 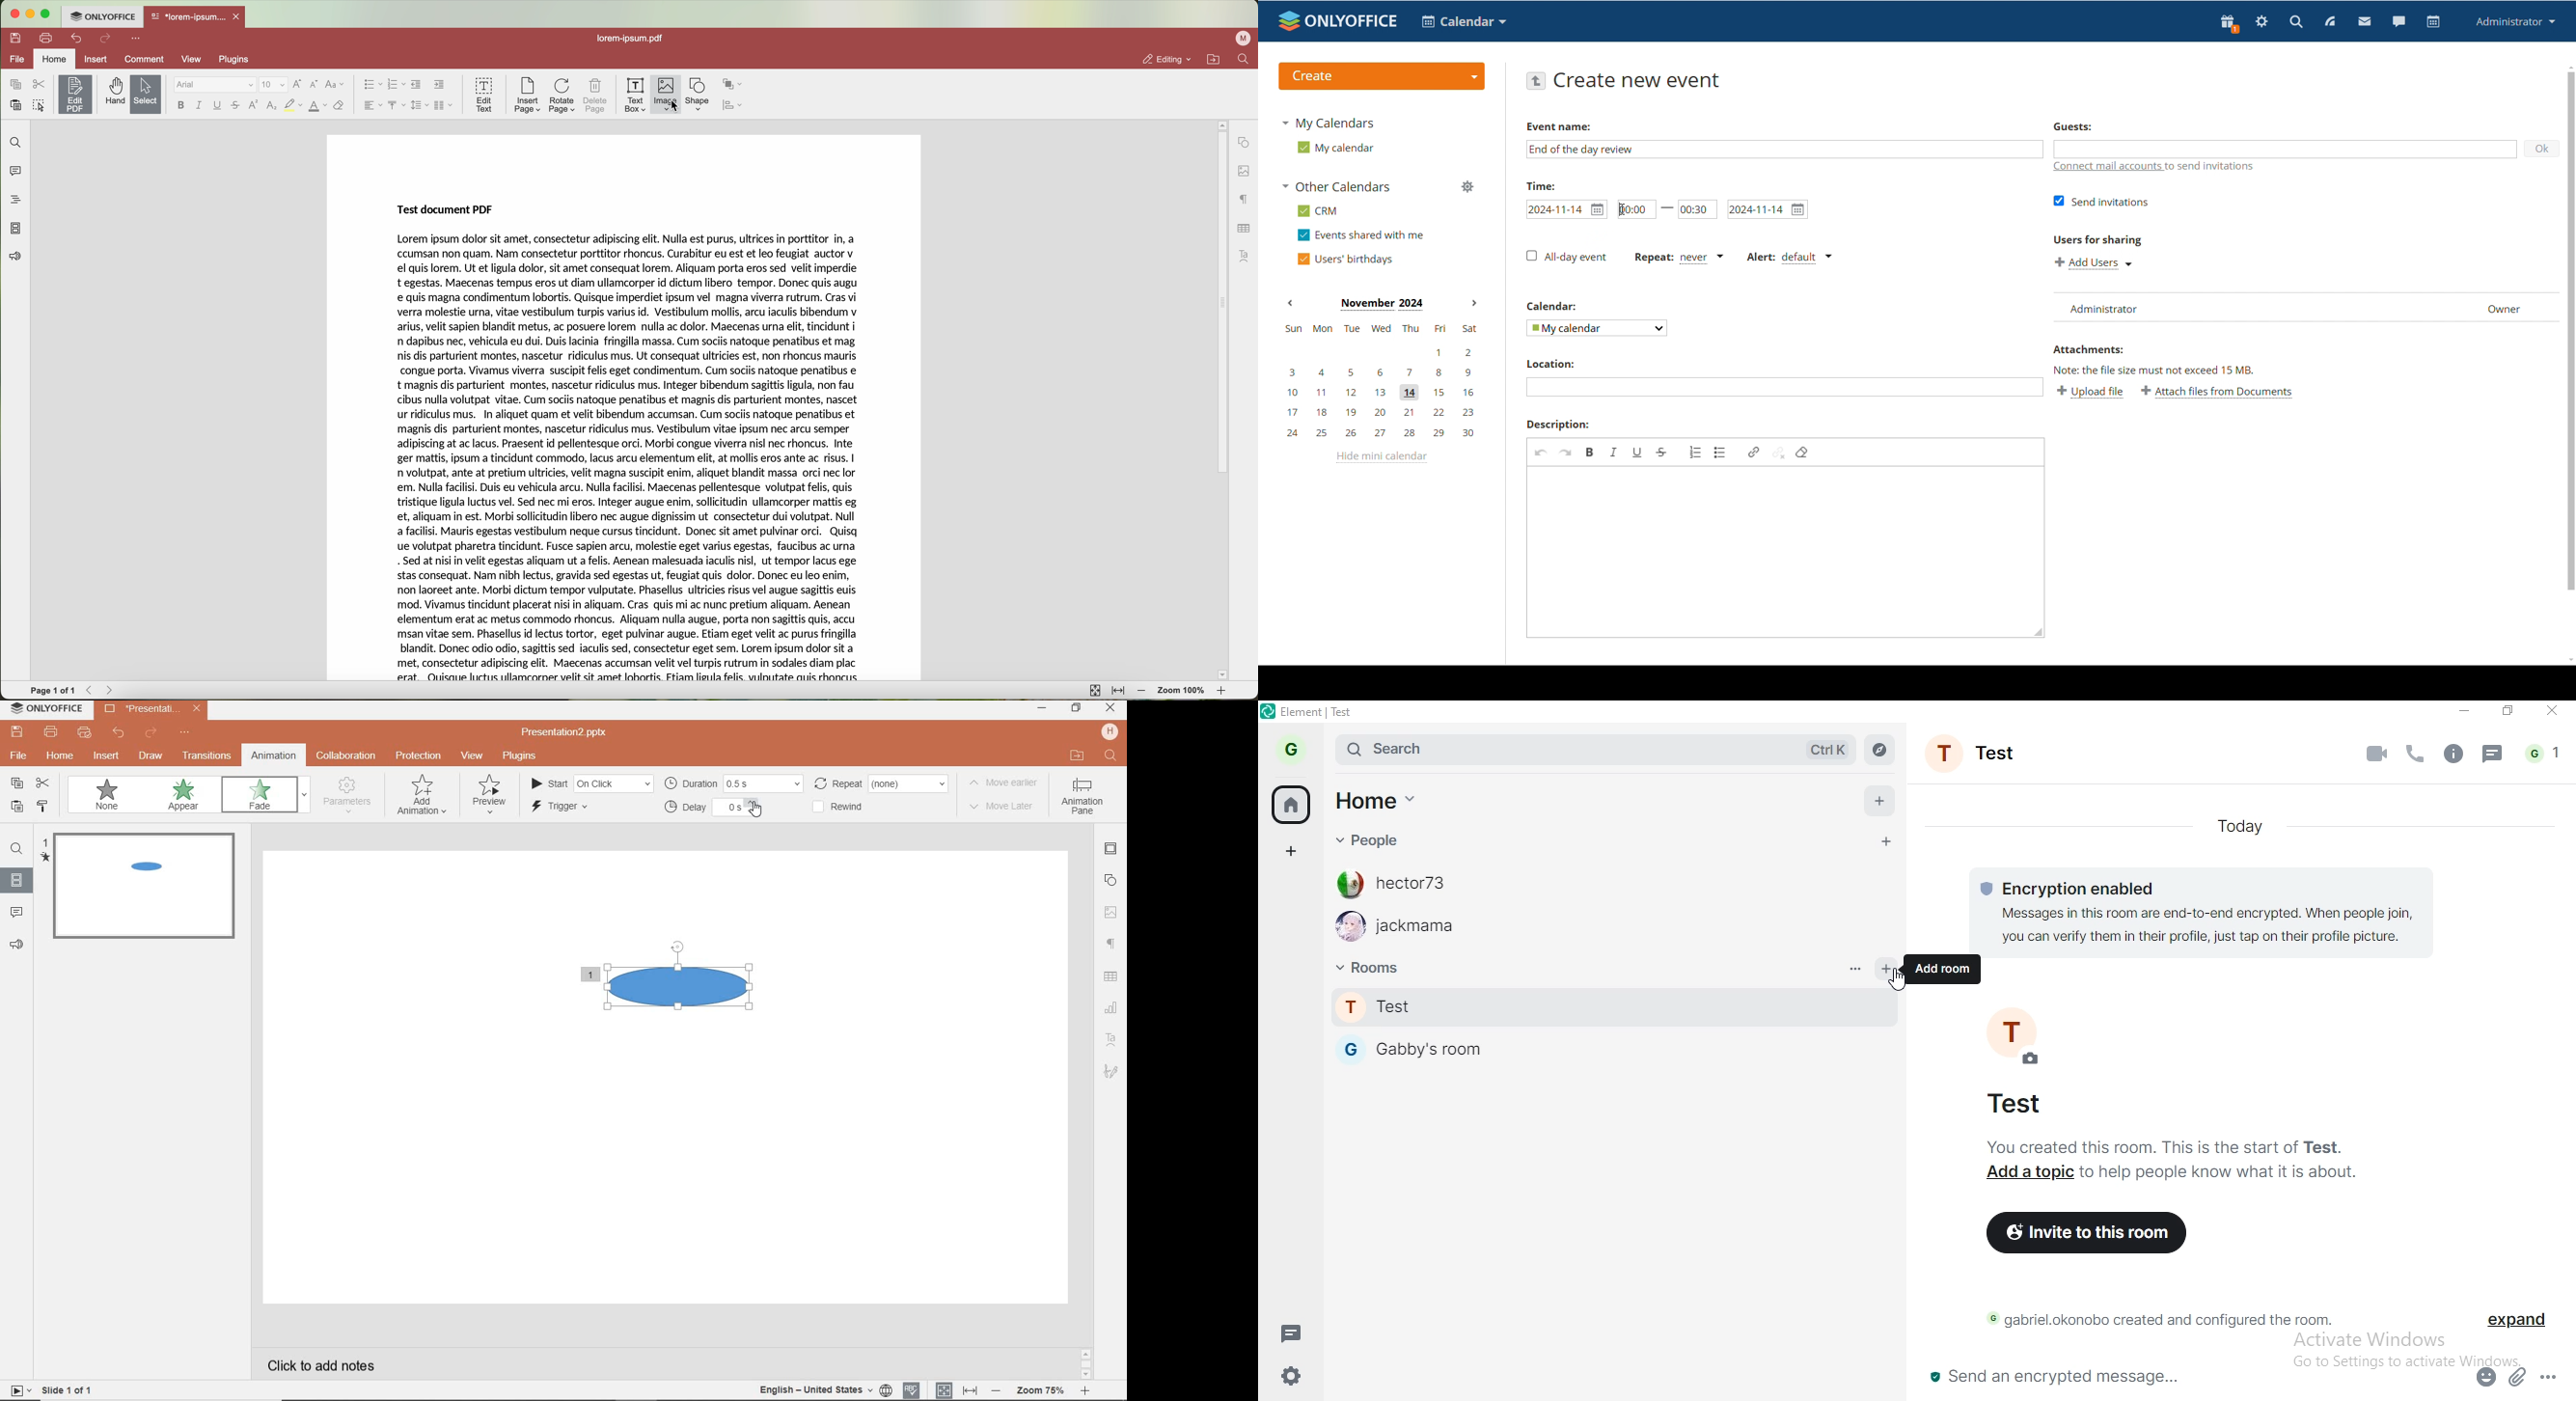 I want to click on animation pane, so click(x=1084, y=798).